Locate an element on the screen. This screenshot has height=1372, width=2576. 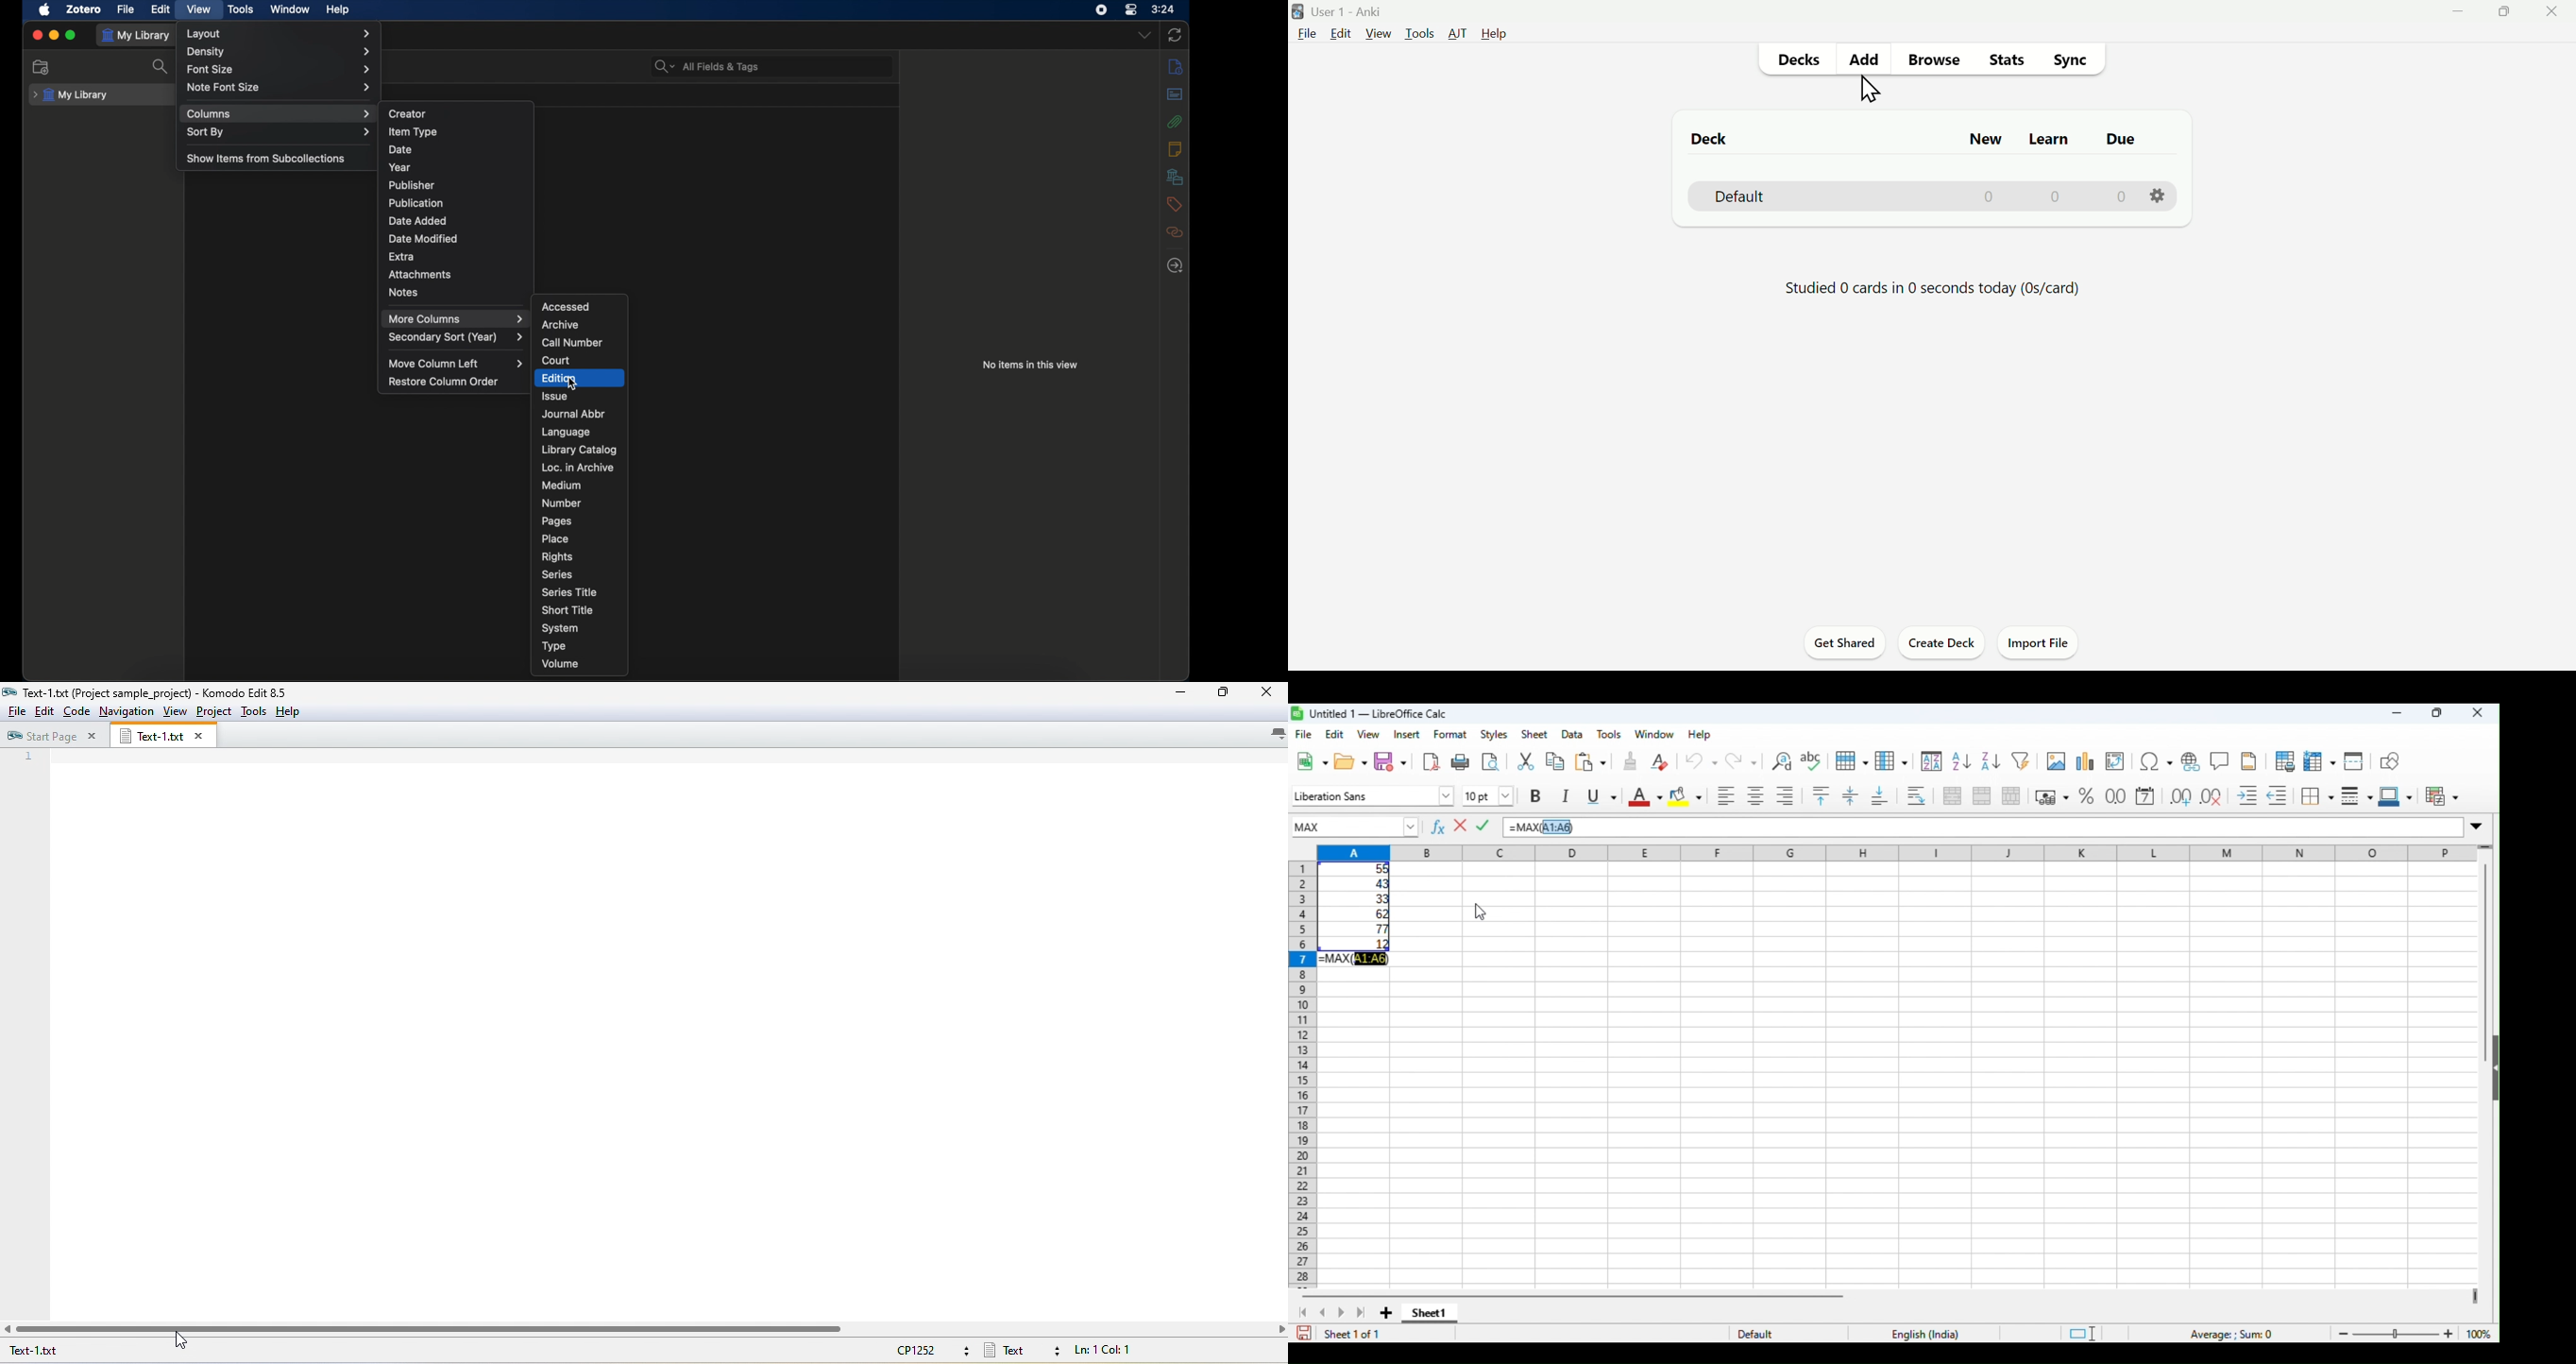
cursor movement is located at coordinates (1479, 913).